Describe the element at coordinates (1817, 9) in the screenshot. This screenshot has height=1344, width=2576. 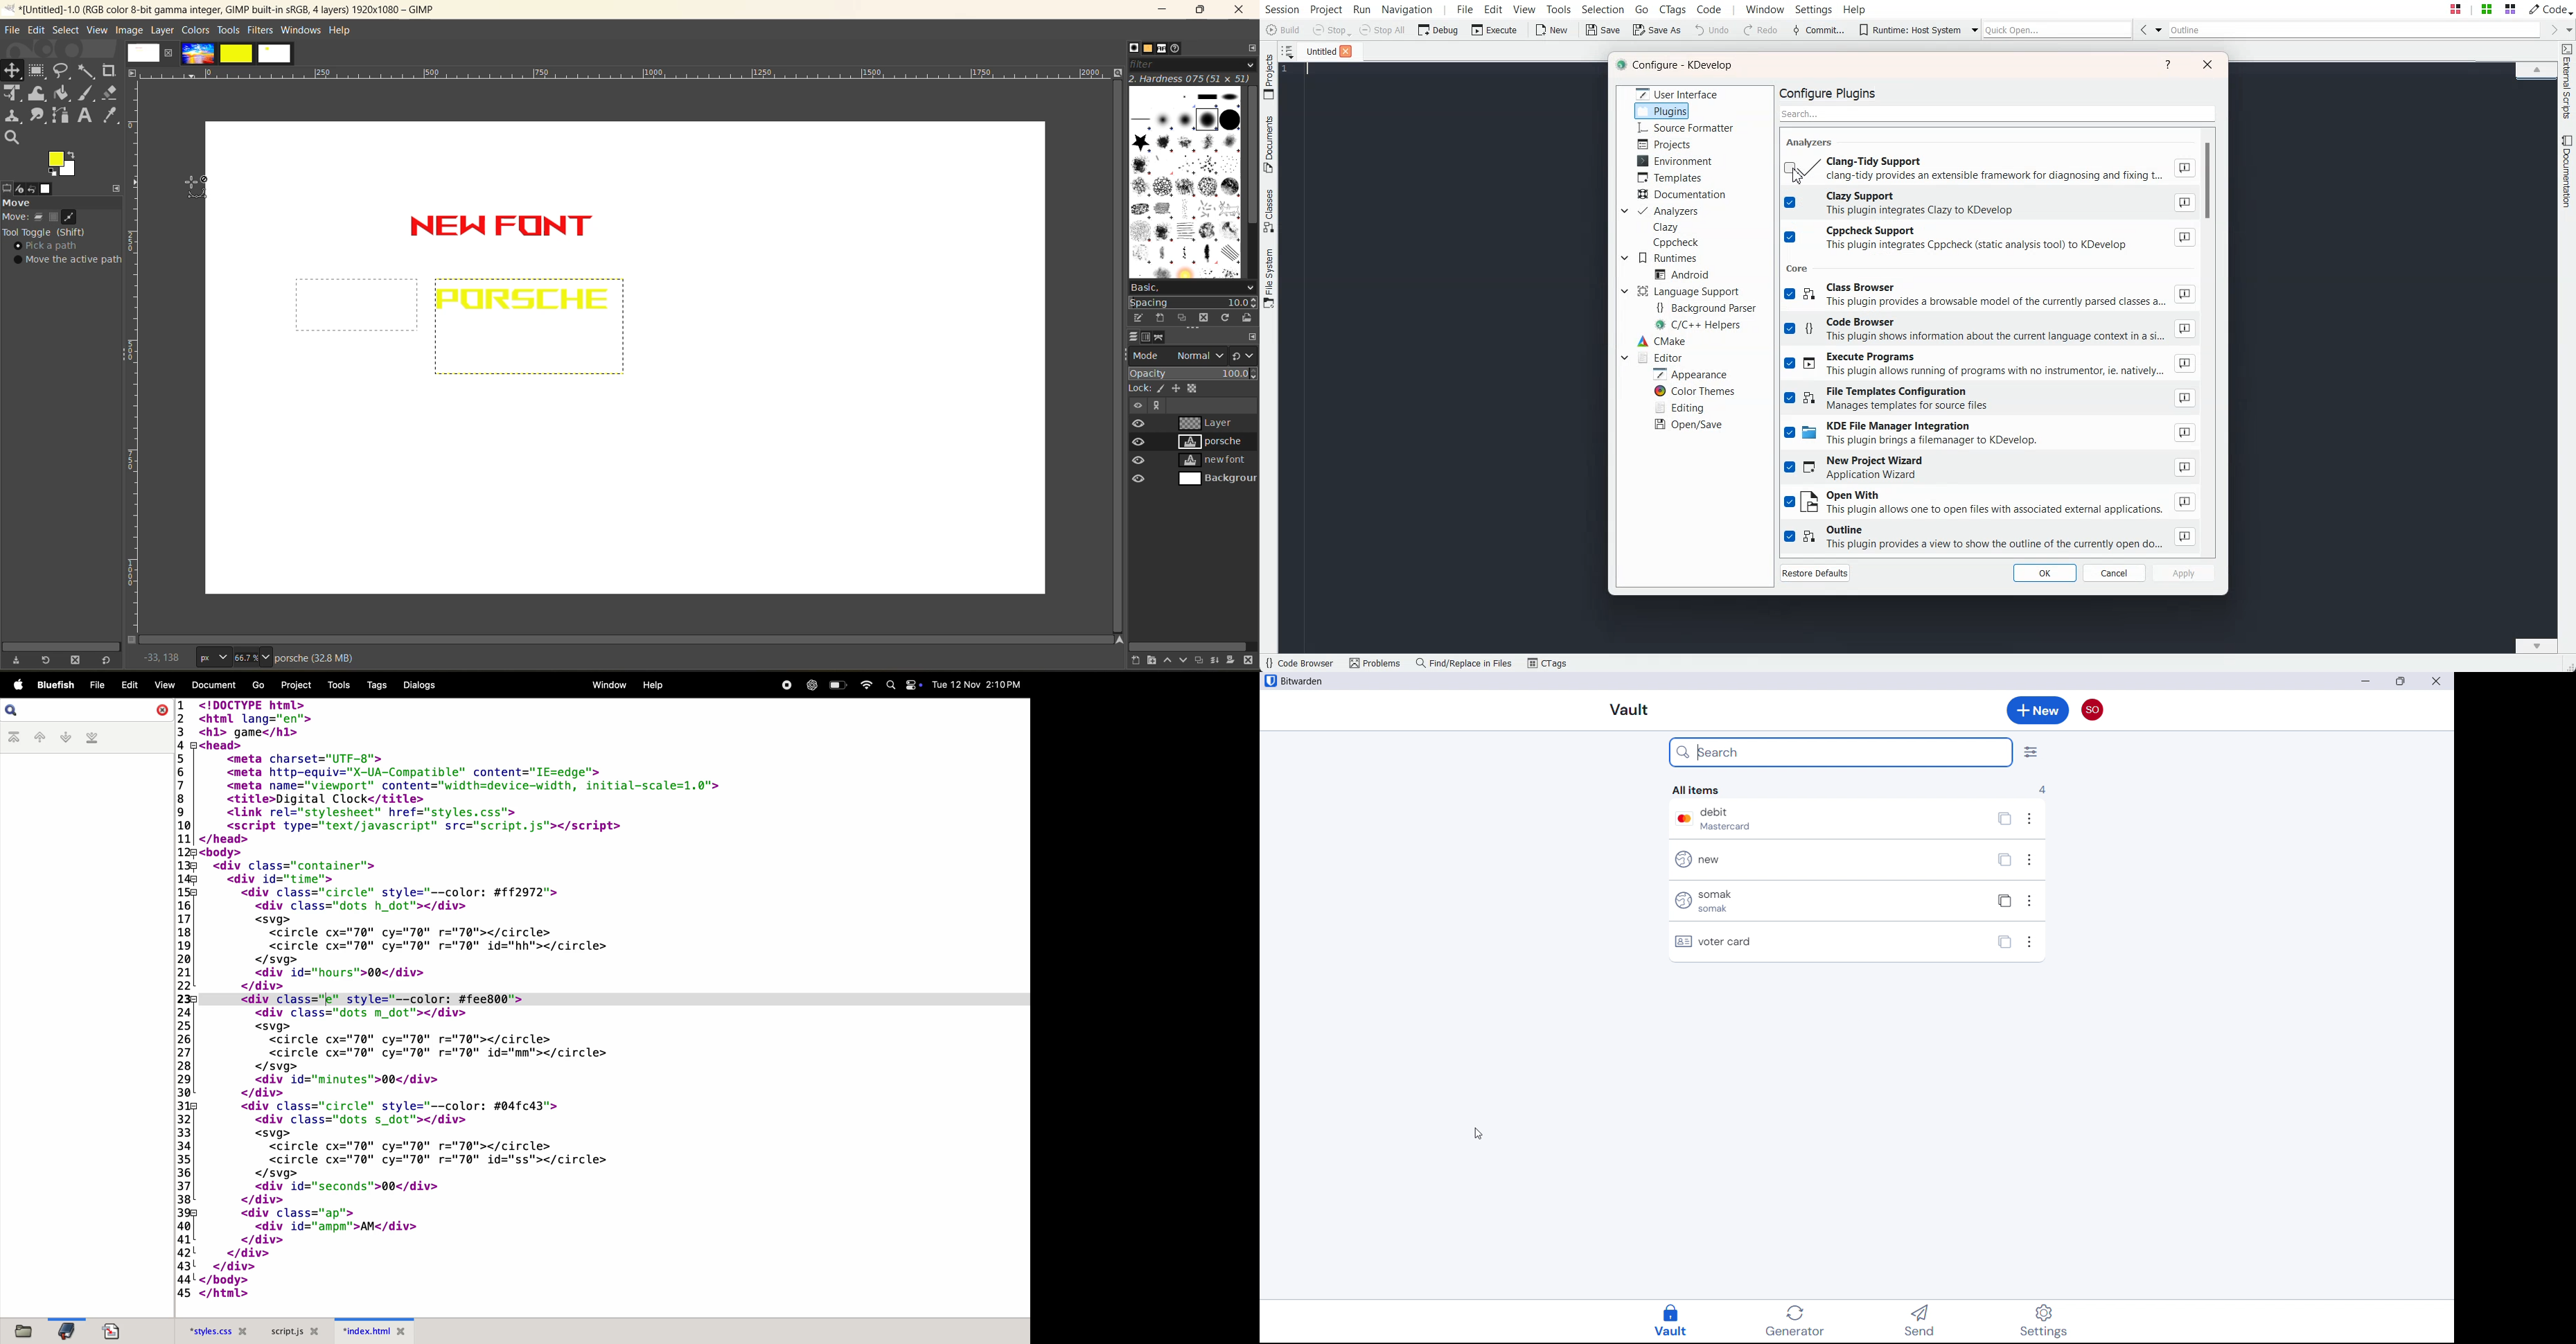
I see `Settings` at that location.